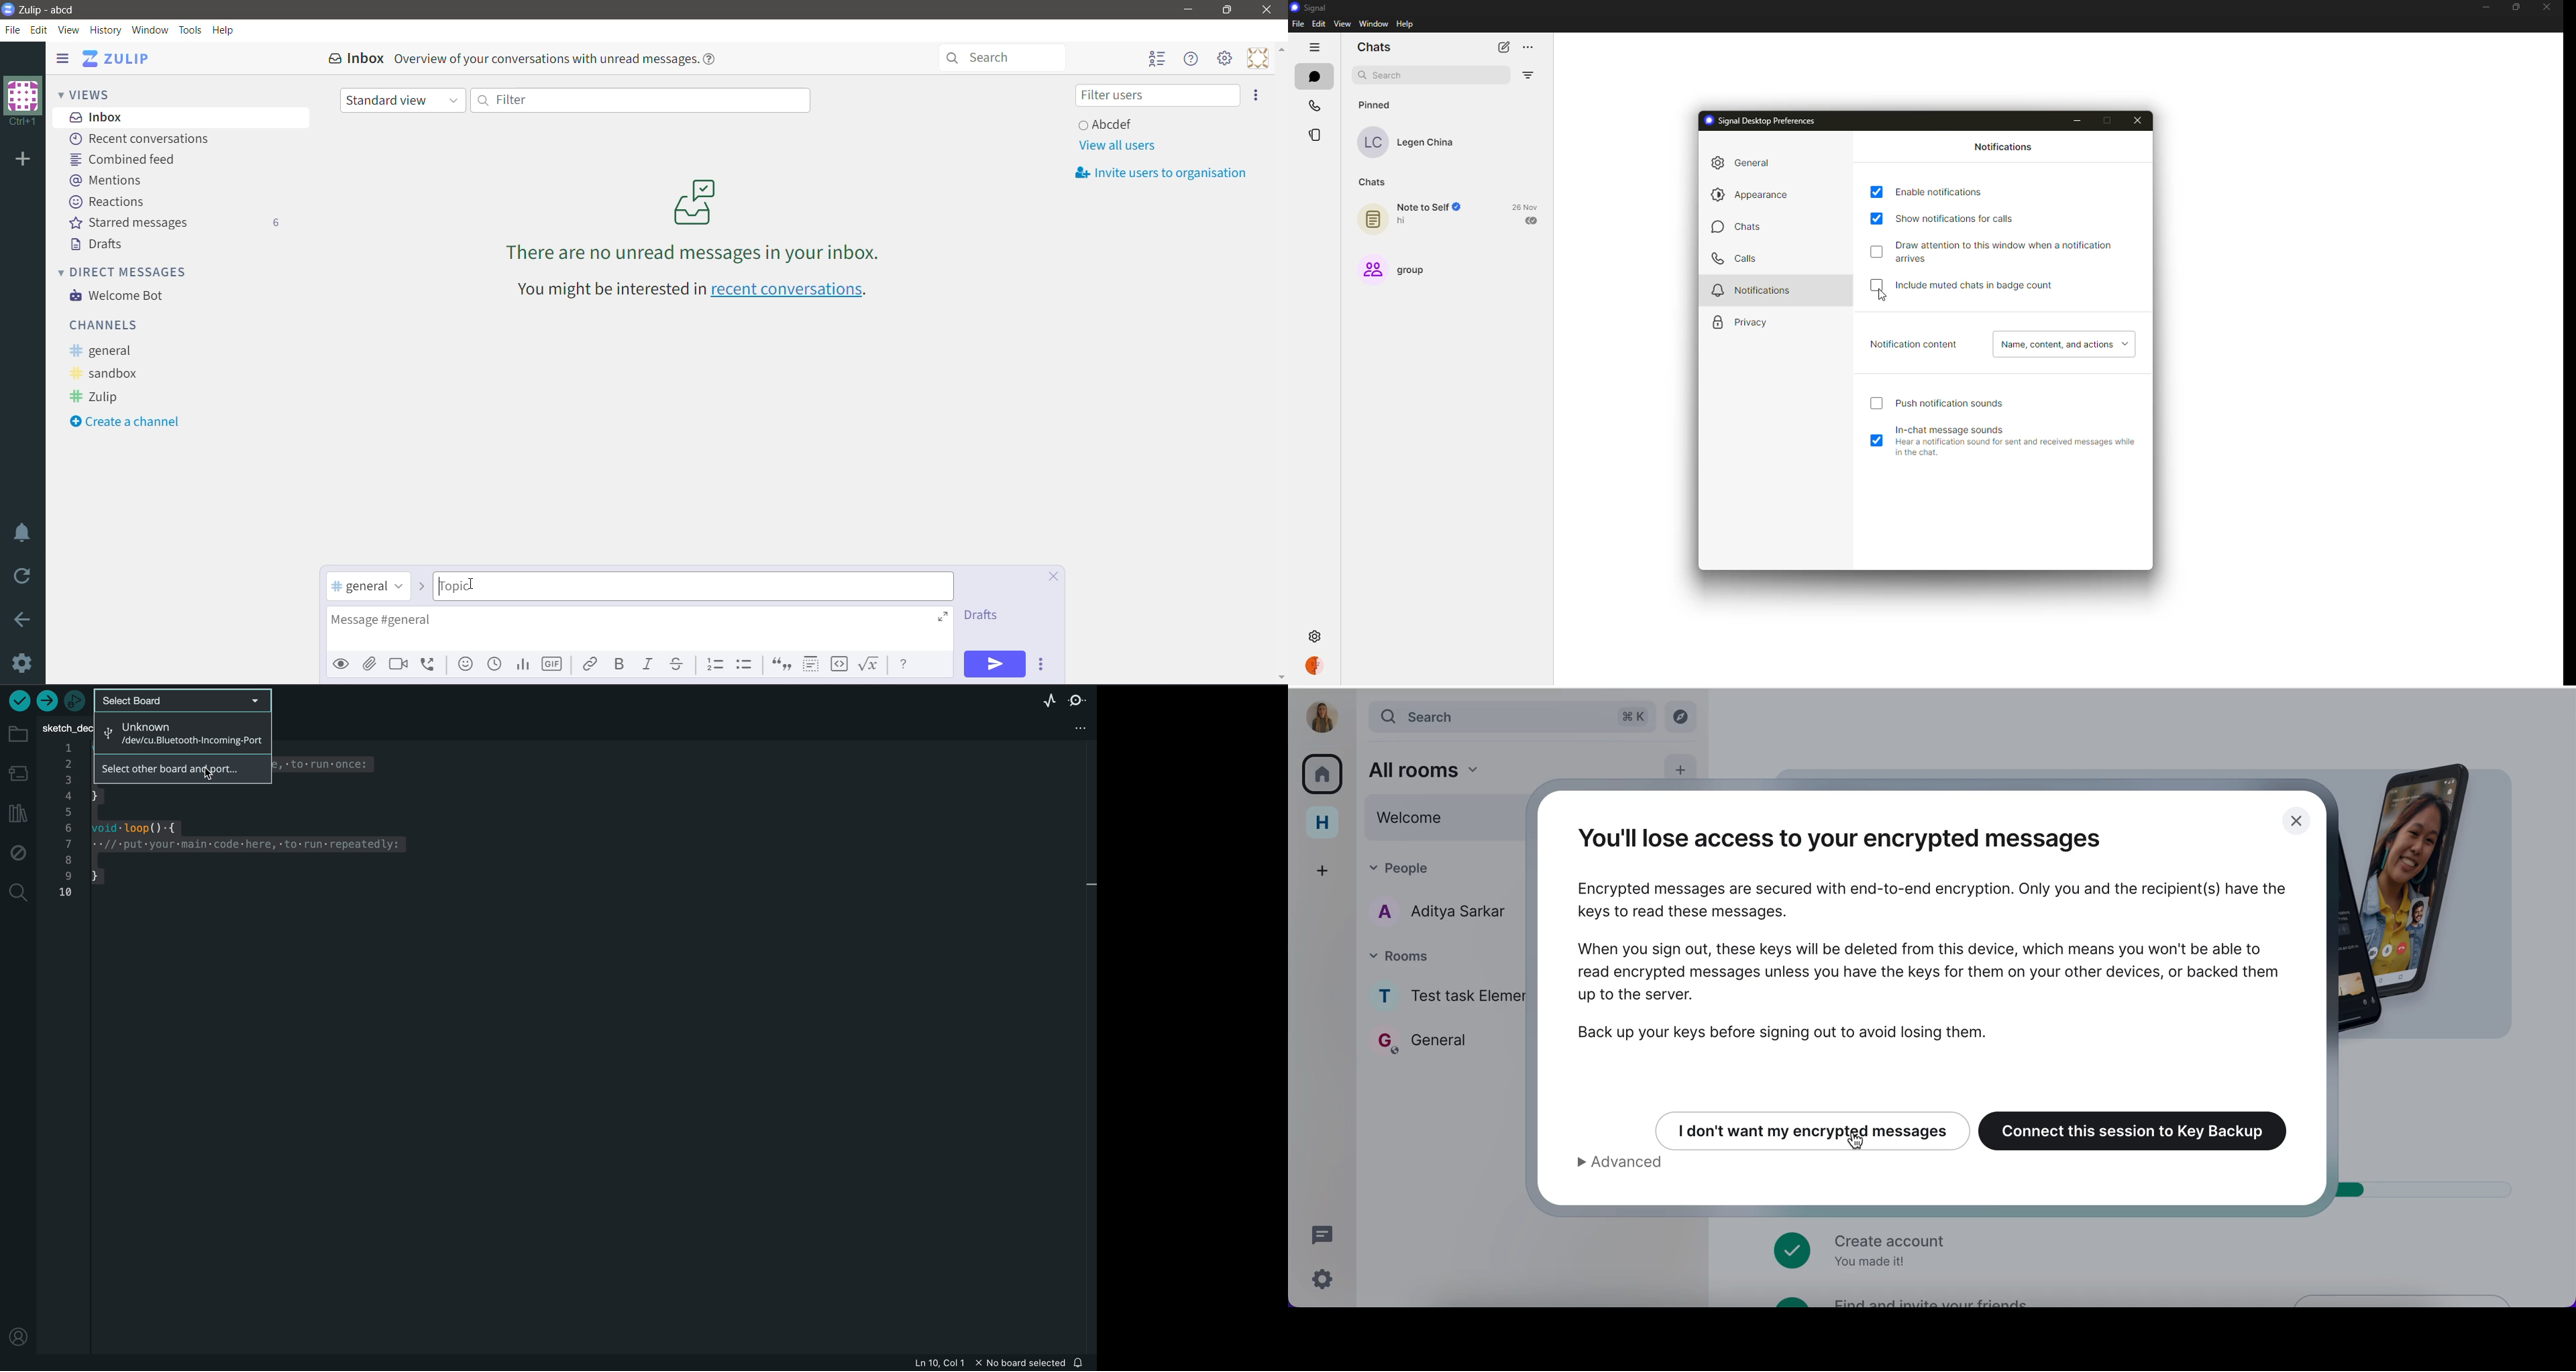 Image resolution: width=2576 pixels, height=1372 pixels. What do you see at coordinates (1903, 1300) in the screenshot?
I see `find and invite your friends` at bounding box center [1903, 1300].